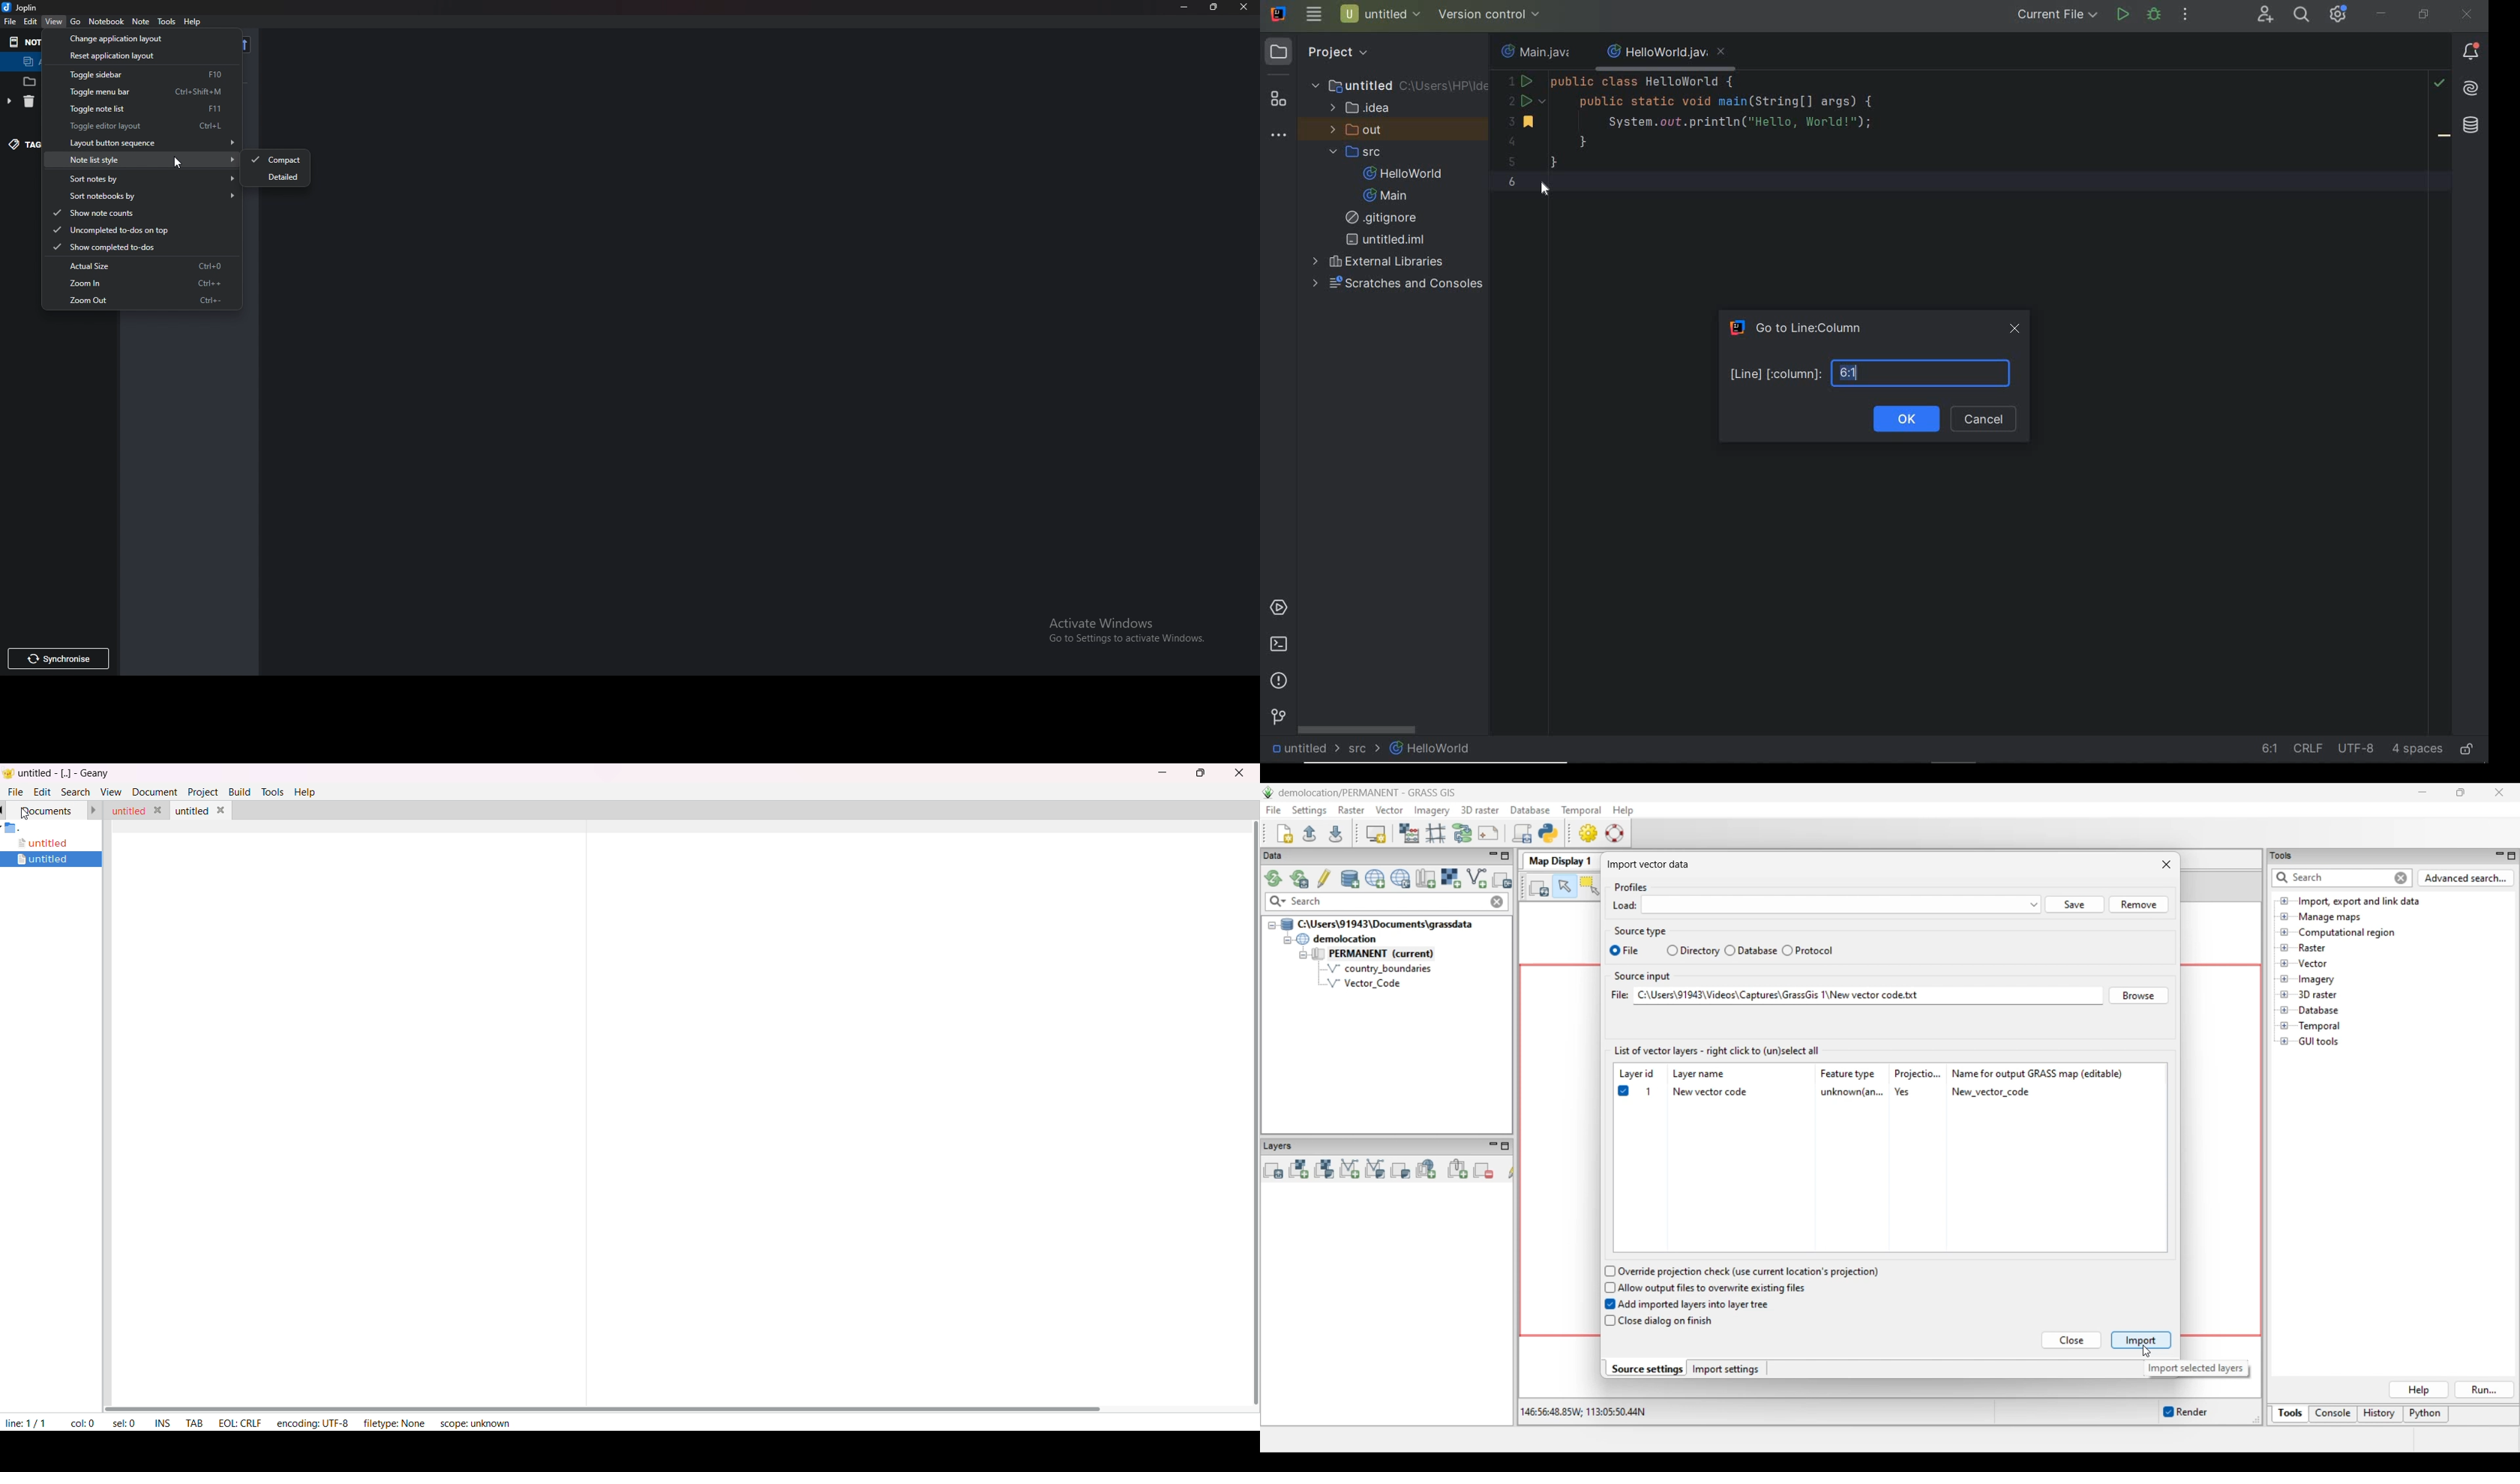 This screenshot has width=2520, height=1484. What do you see at coordinates (167, 22) in the screenshot?
I see `tools` at bounding box center [167, 22].